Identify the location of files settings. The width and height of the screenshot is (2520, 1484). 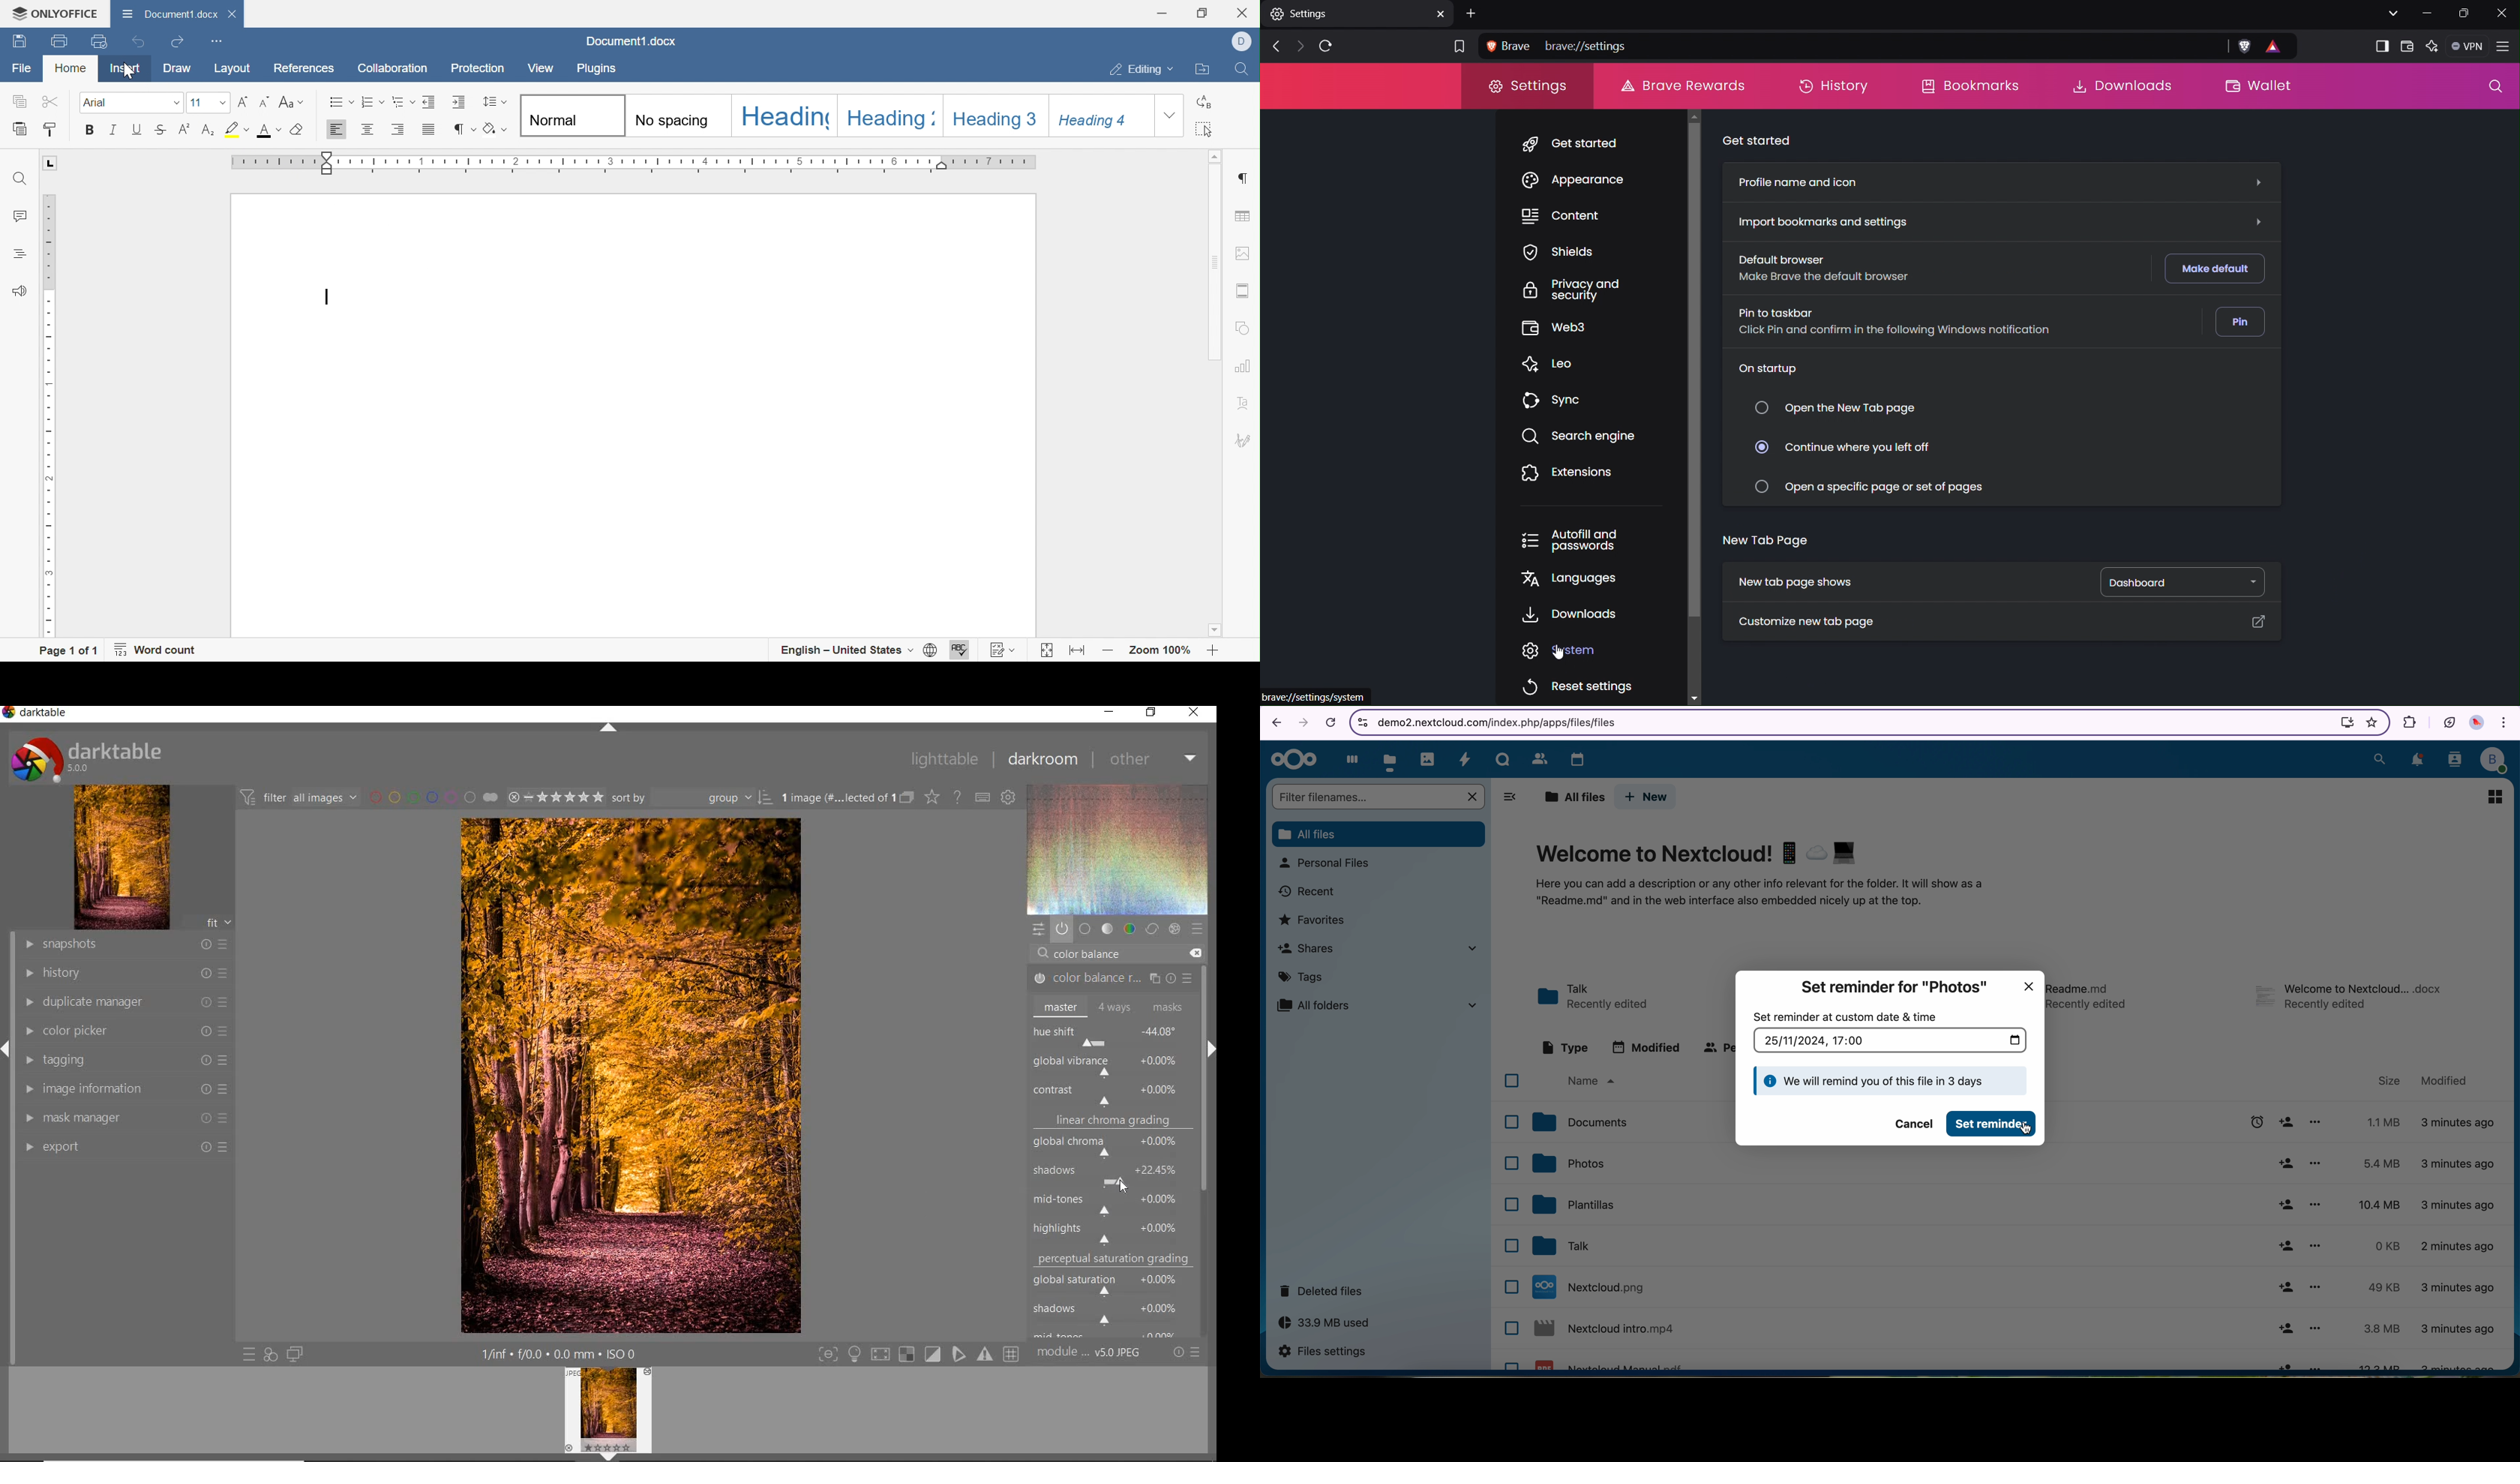
(1322, 1352).